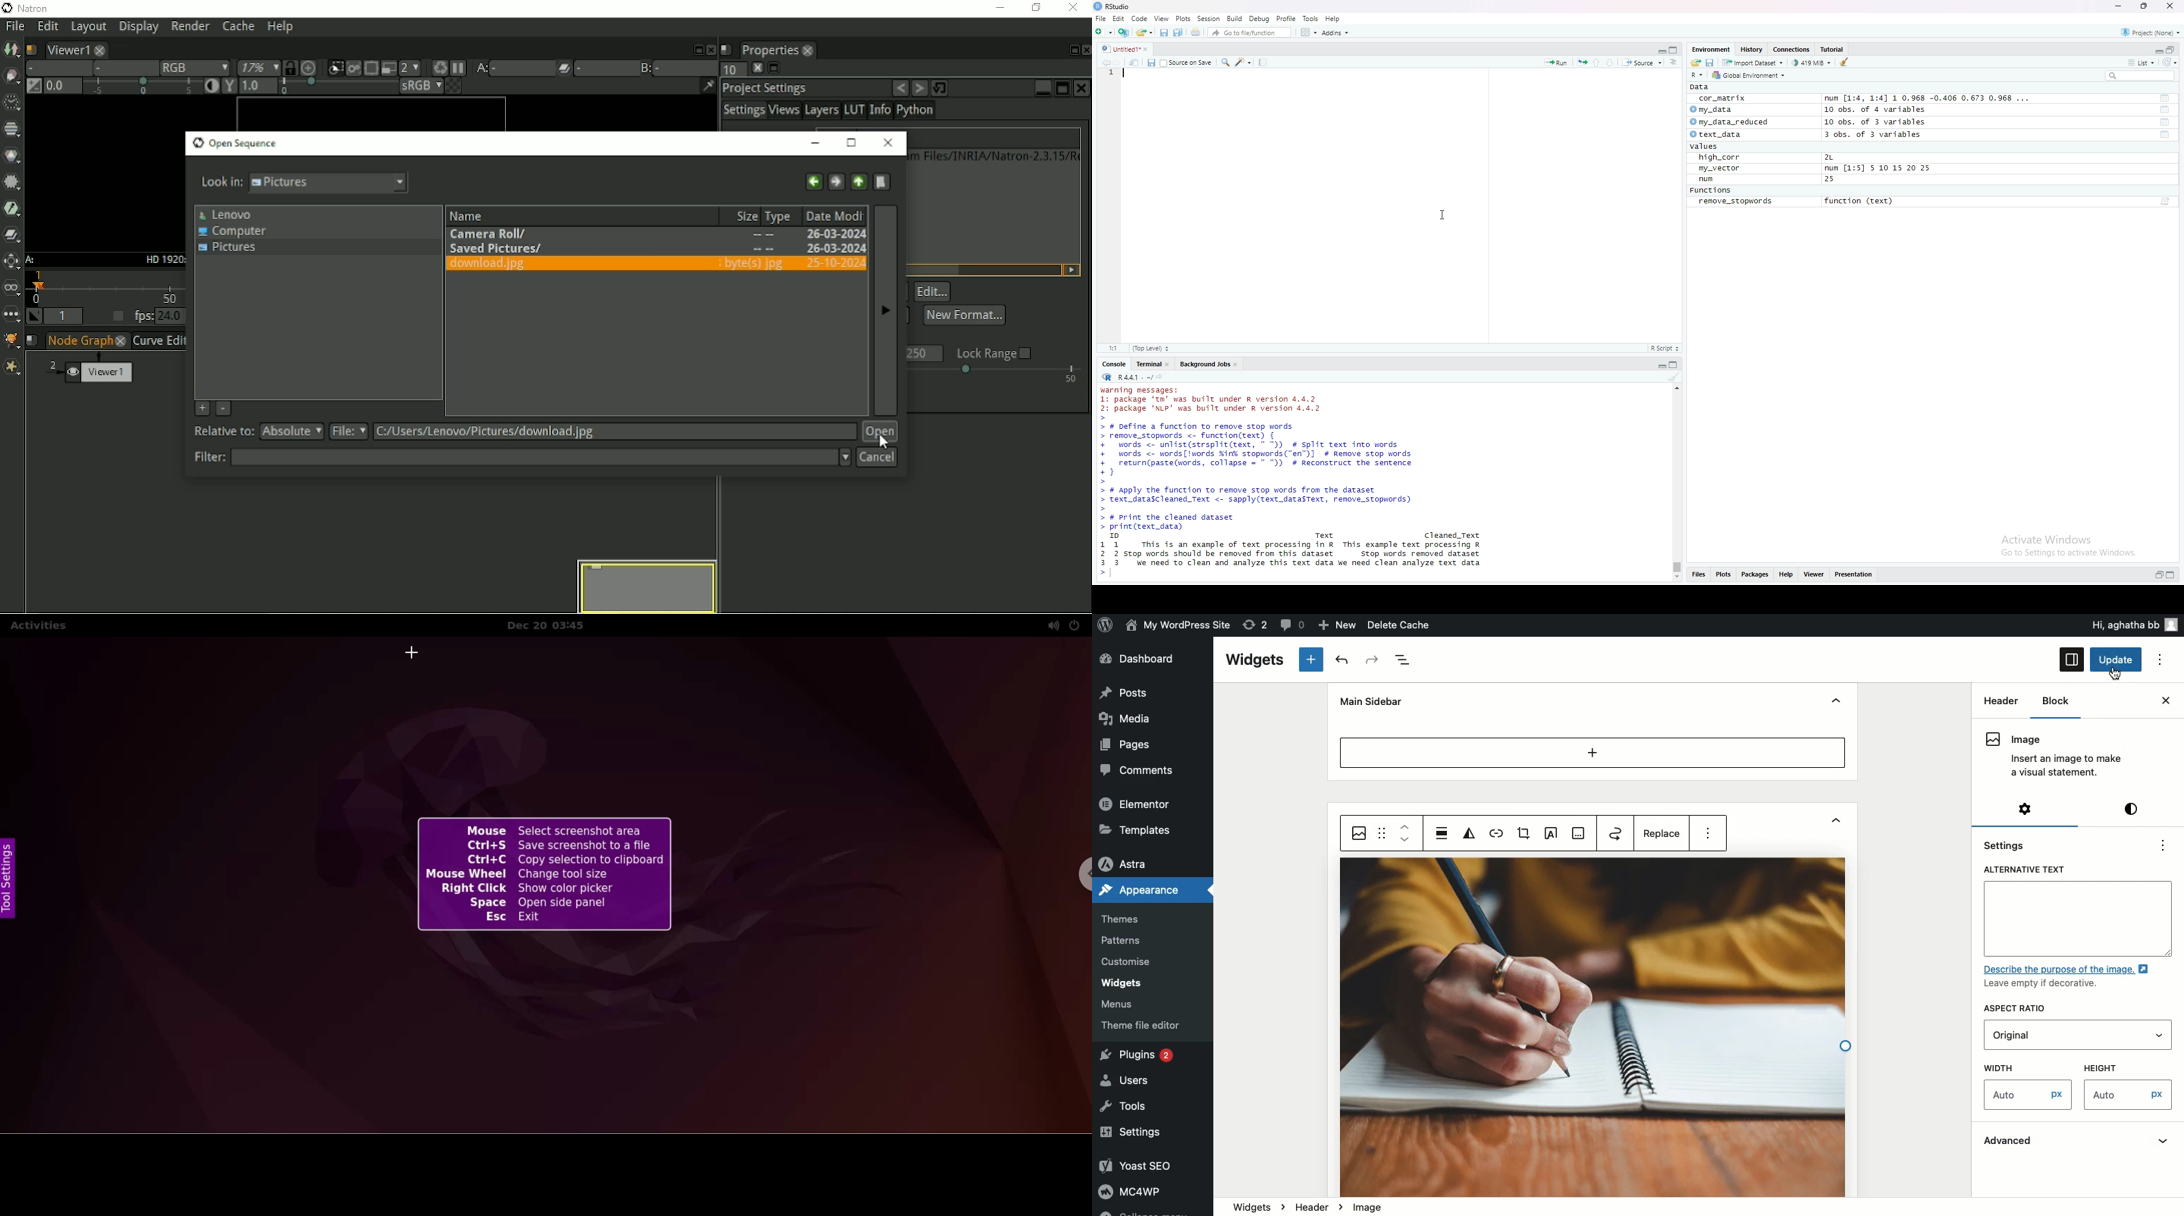  Describe the element at coordinates (1792, 50) in the screenshot. I see `Connections` at that location.